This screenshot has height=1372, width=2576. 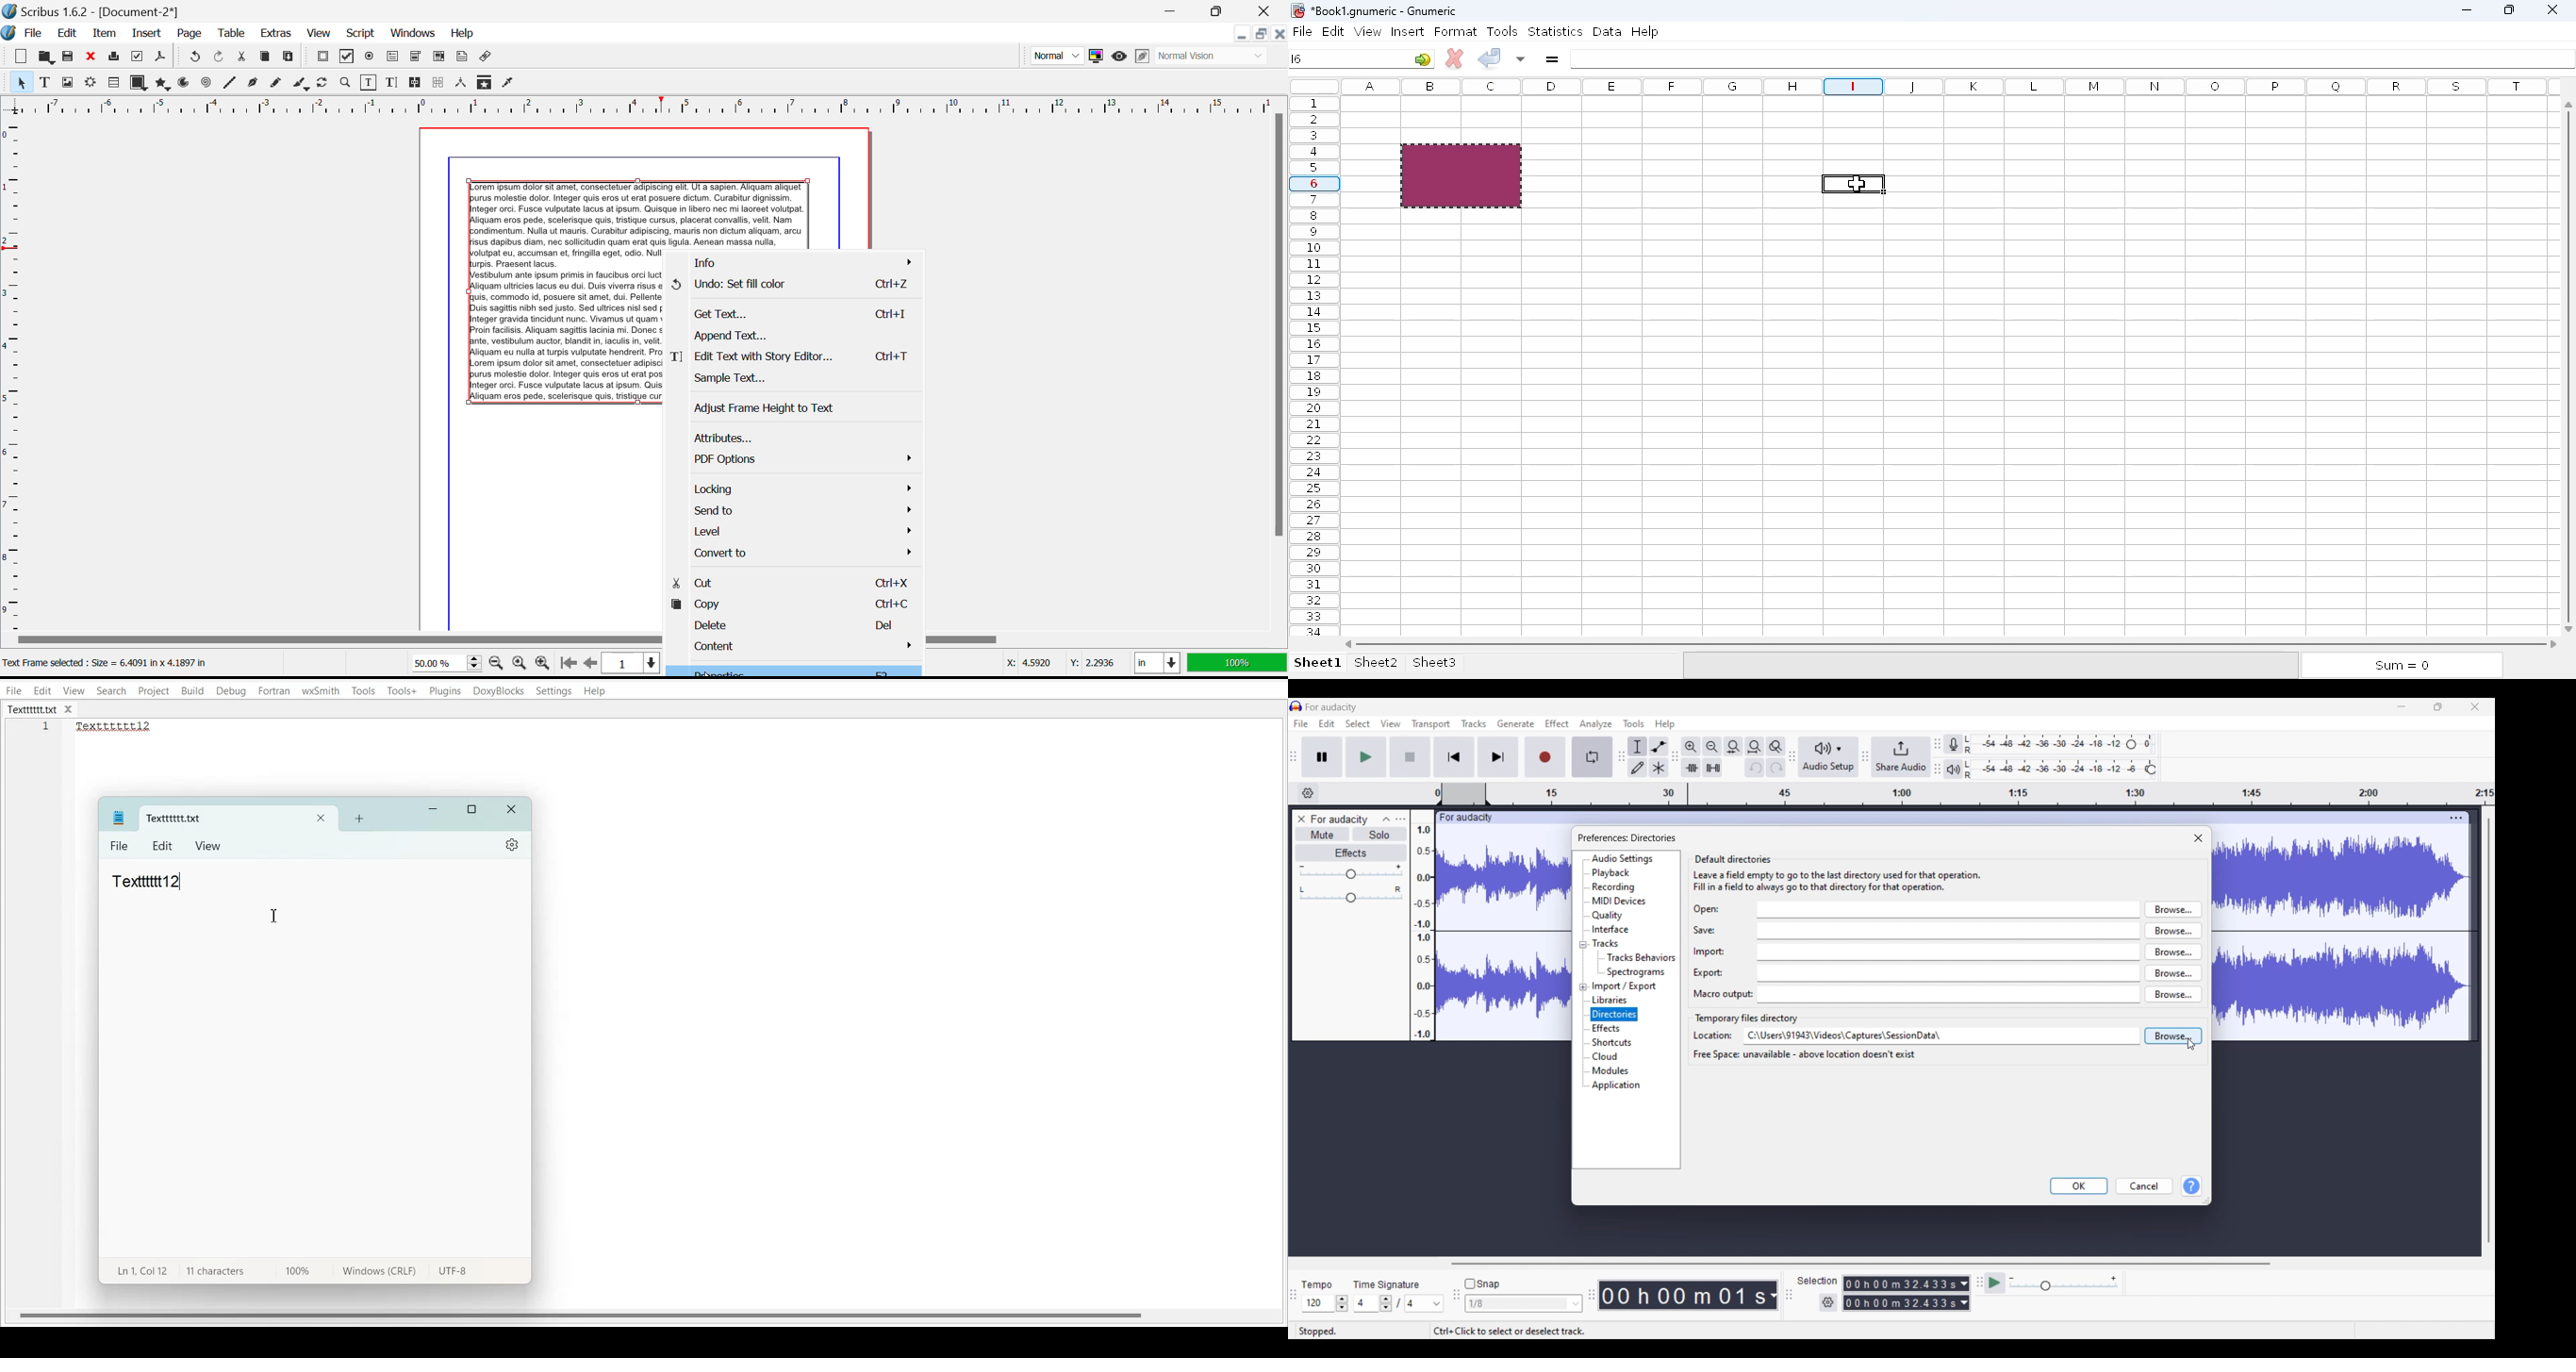 I want to click on Duration measurement, so click(x=1964, y=1294).